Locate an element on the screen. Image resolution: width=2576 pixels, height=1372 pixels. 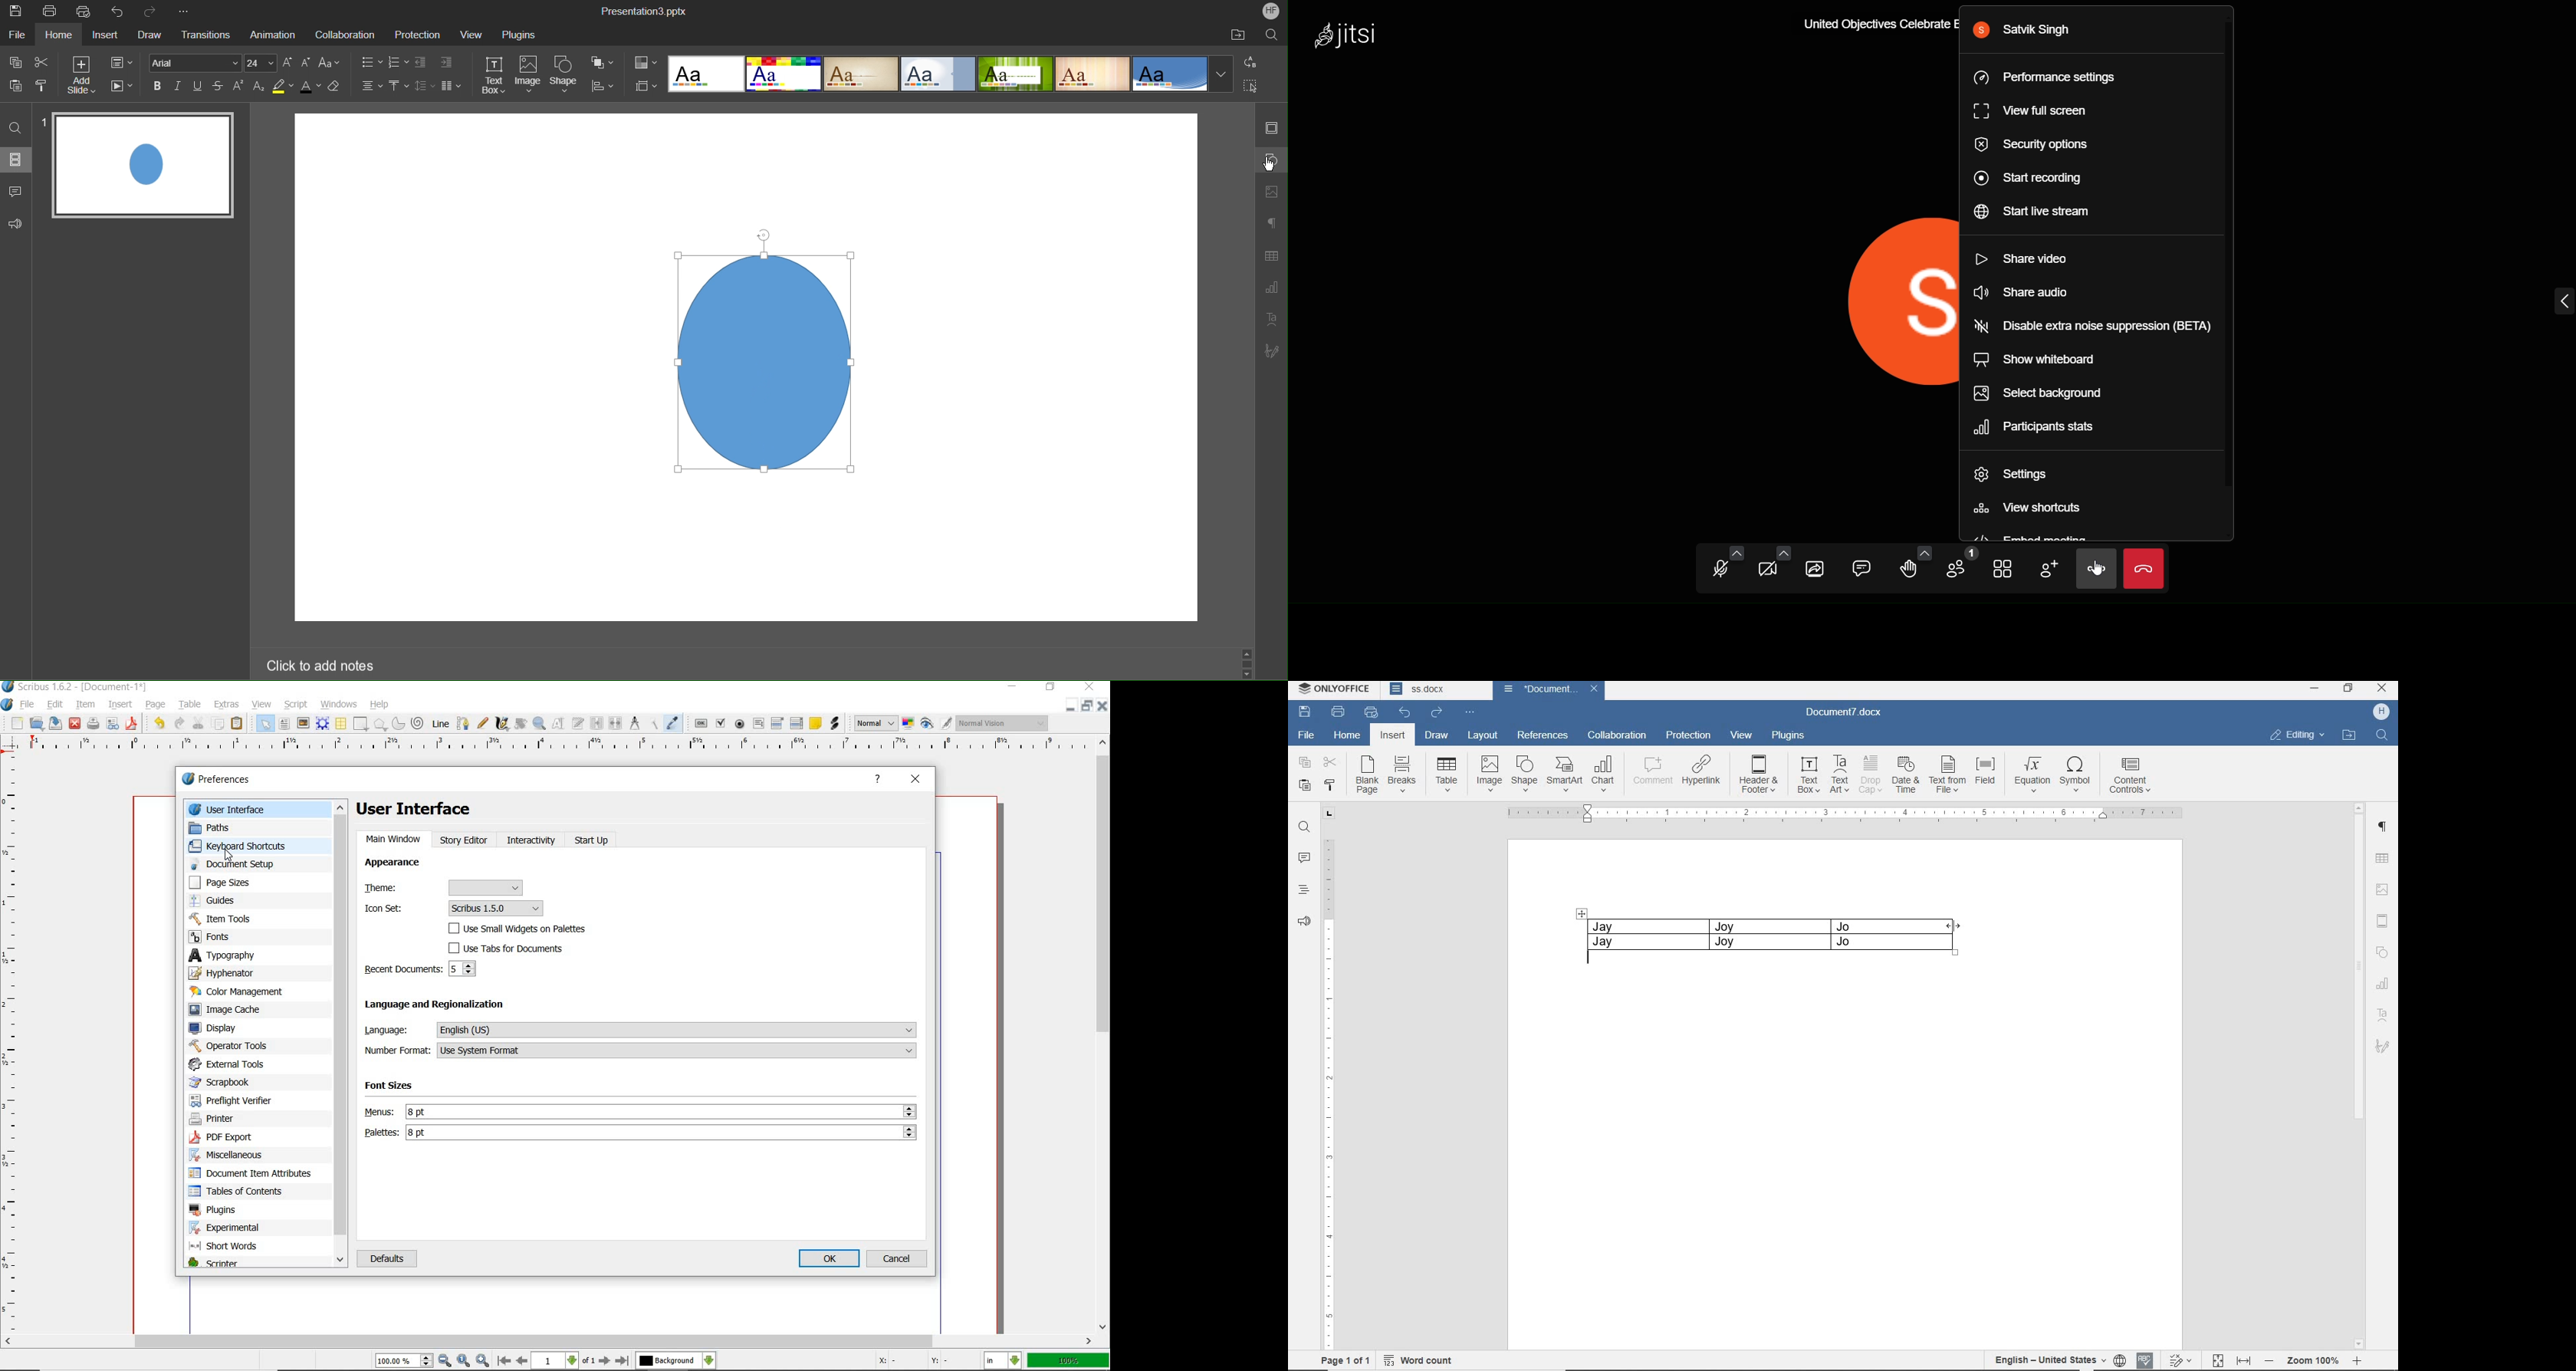
windows is located at coordinates (340, 705).